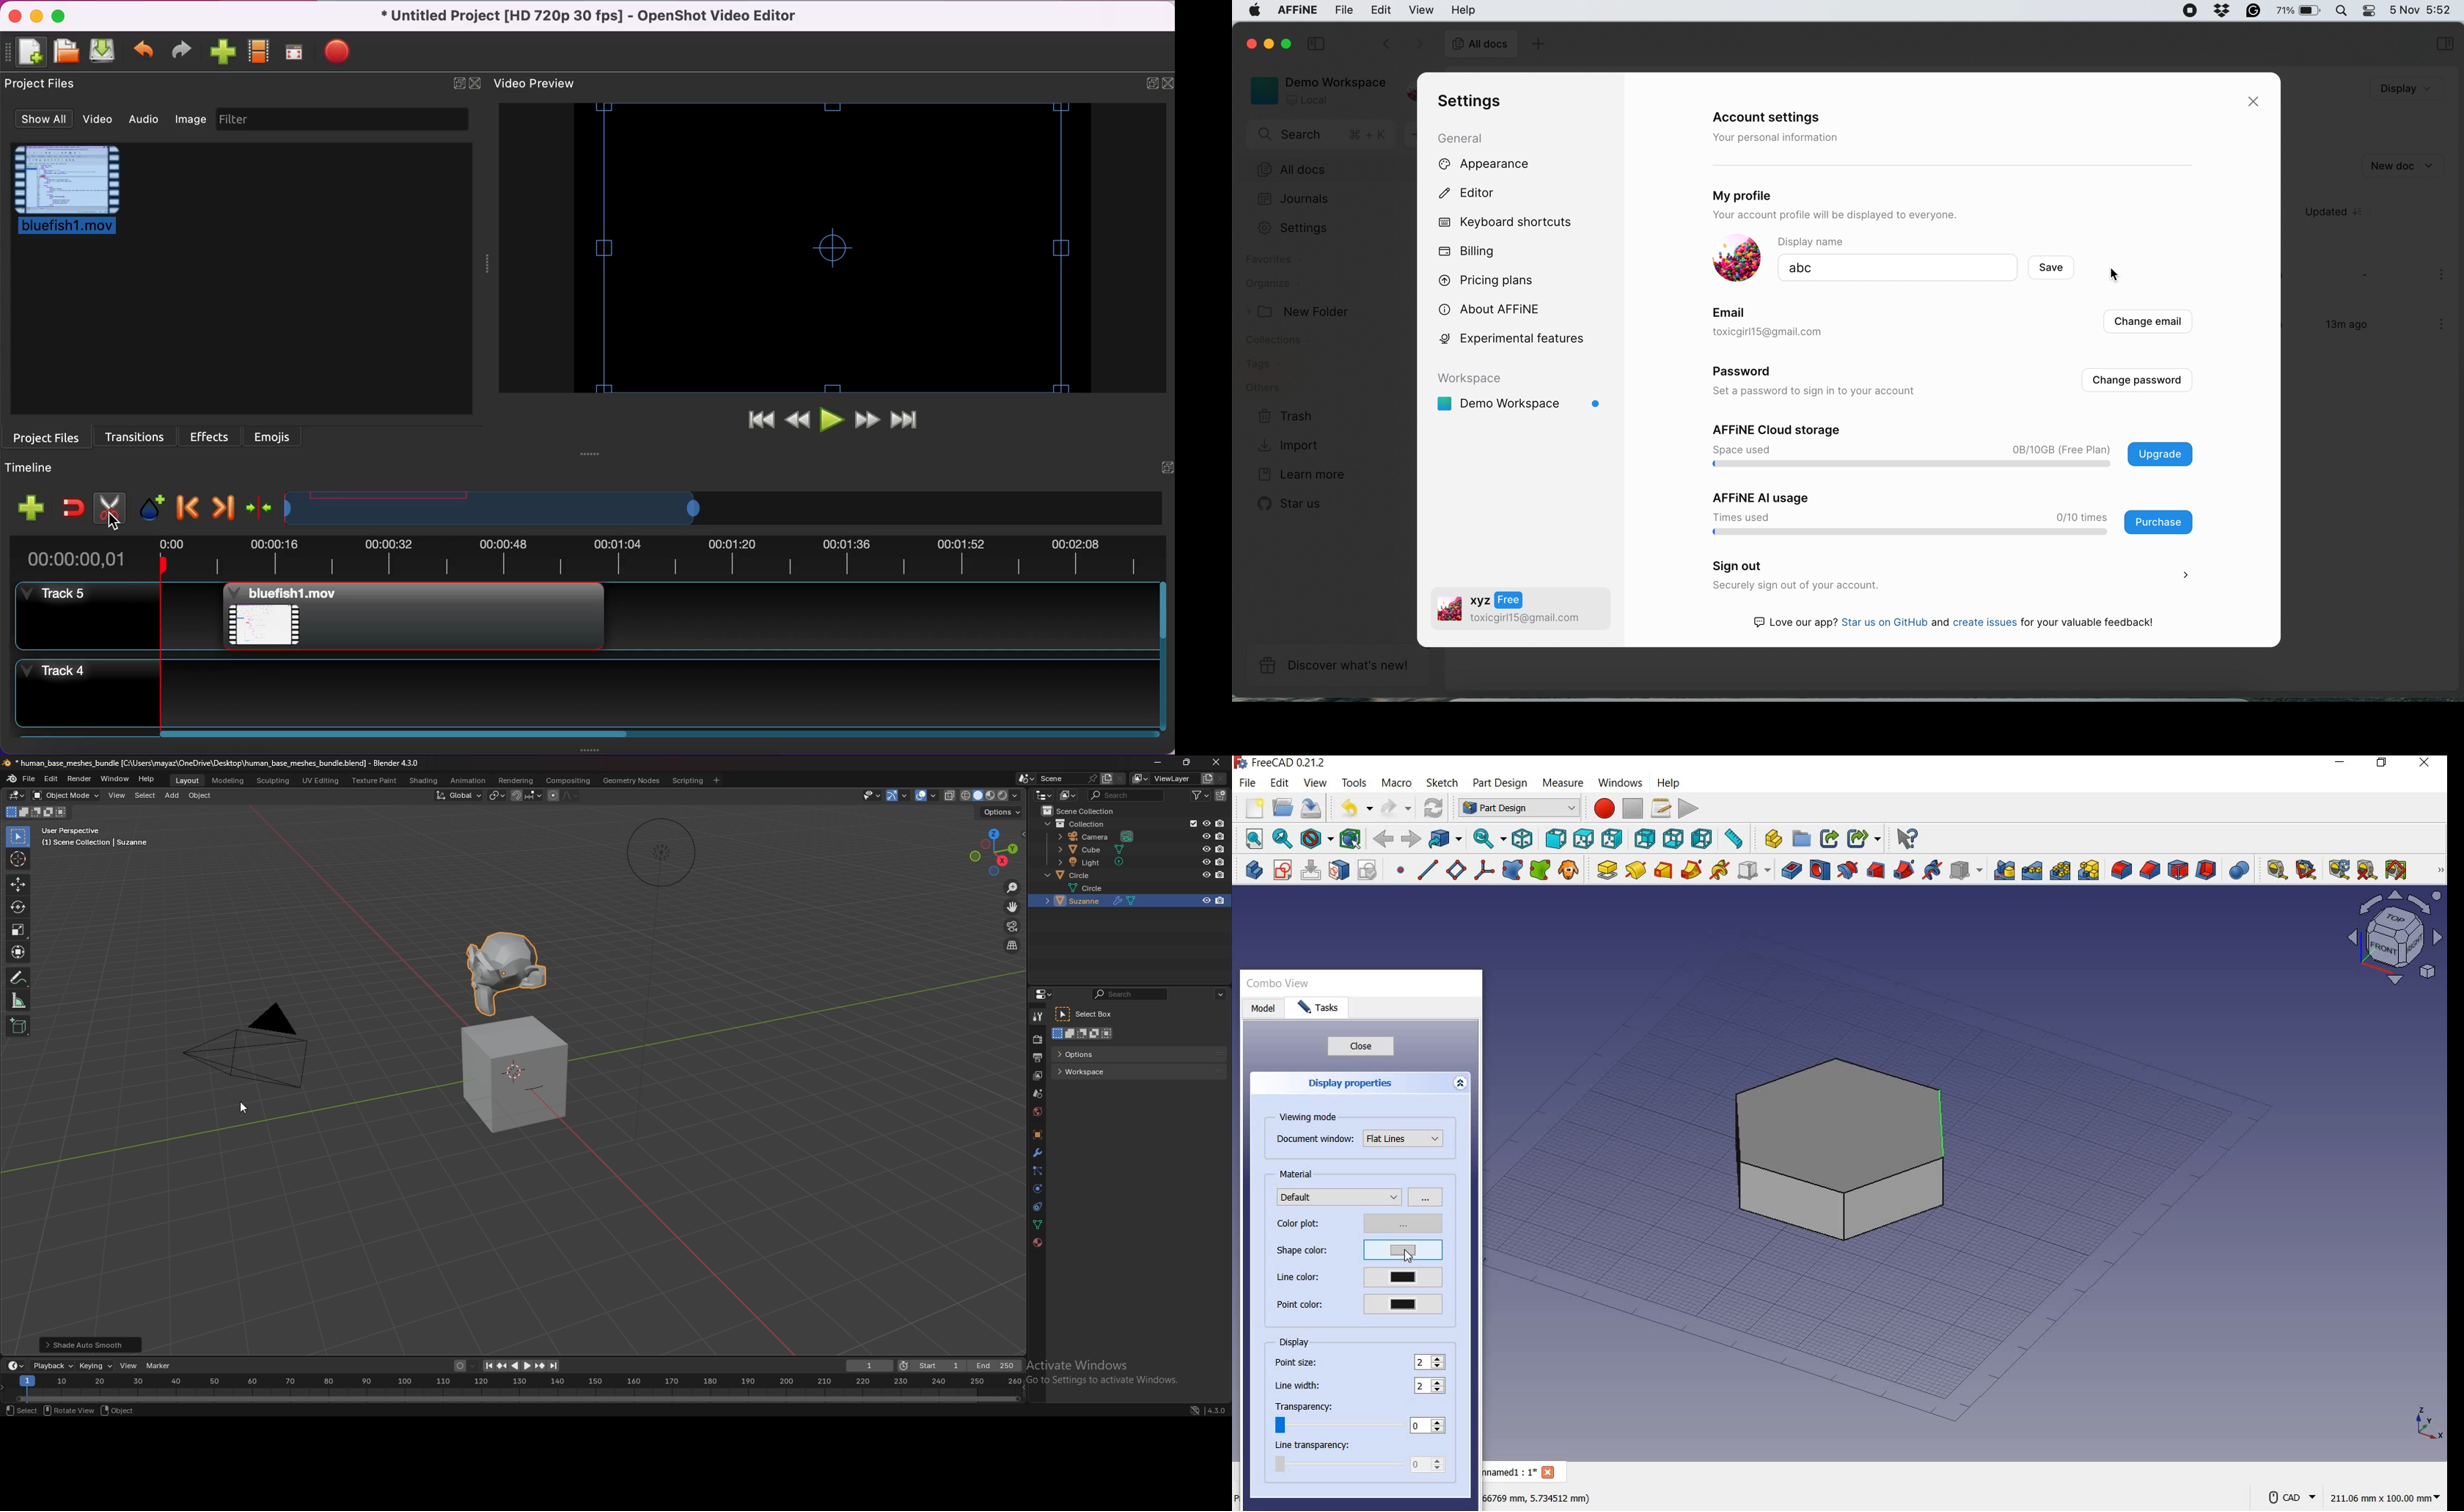  Describe the element at coordinates (257, 508) in the screenshot. I see `center the timeline` at that location.